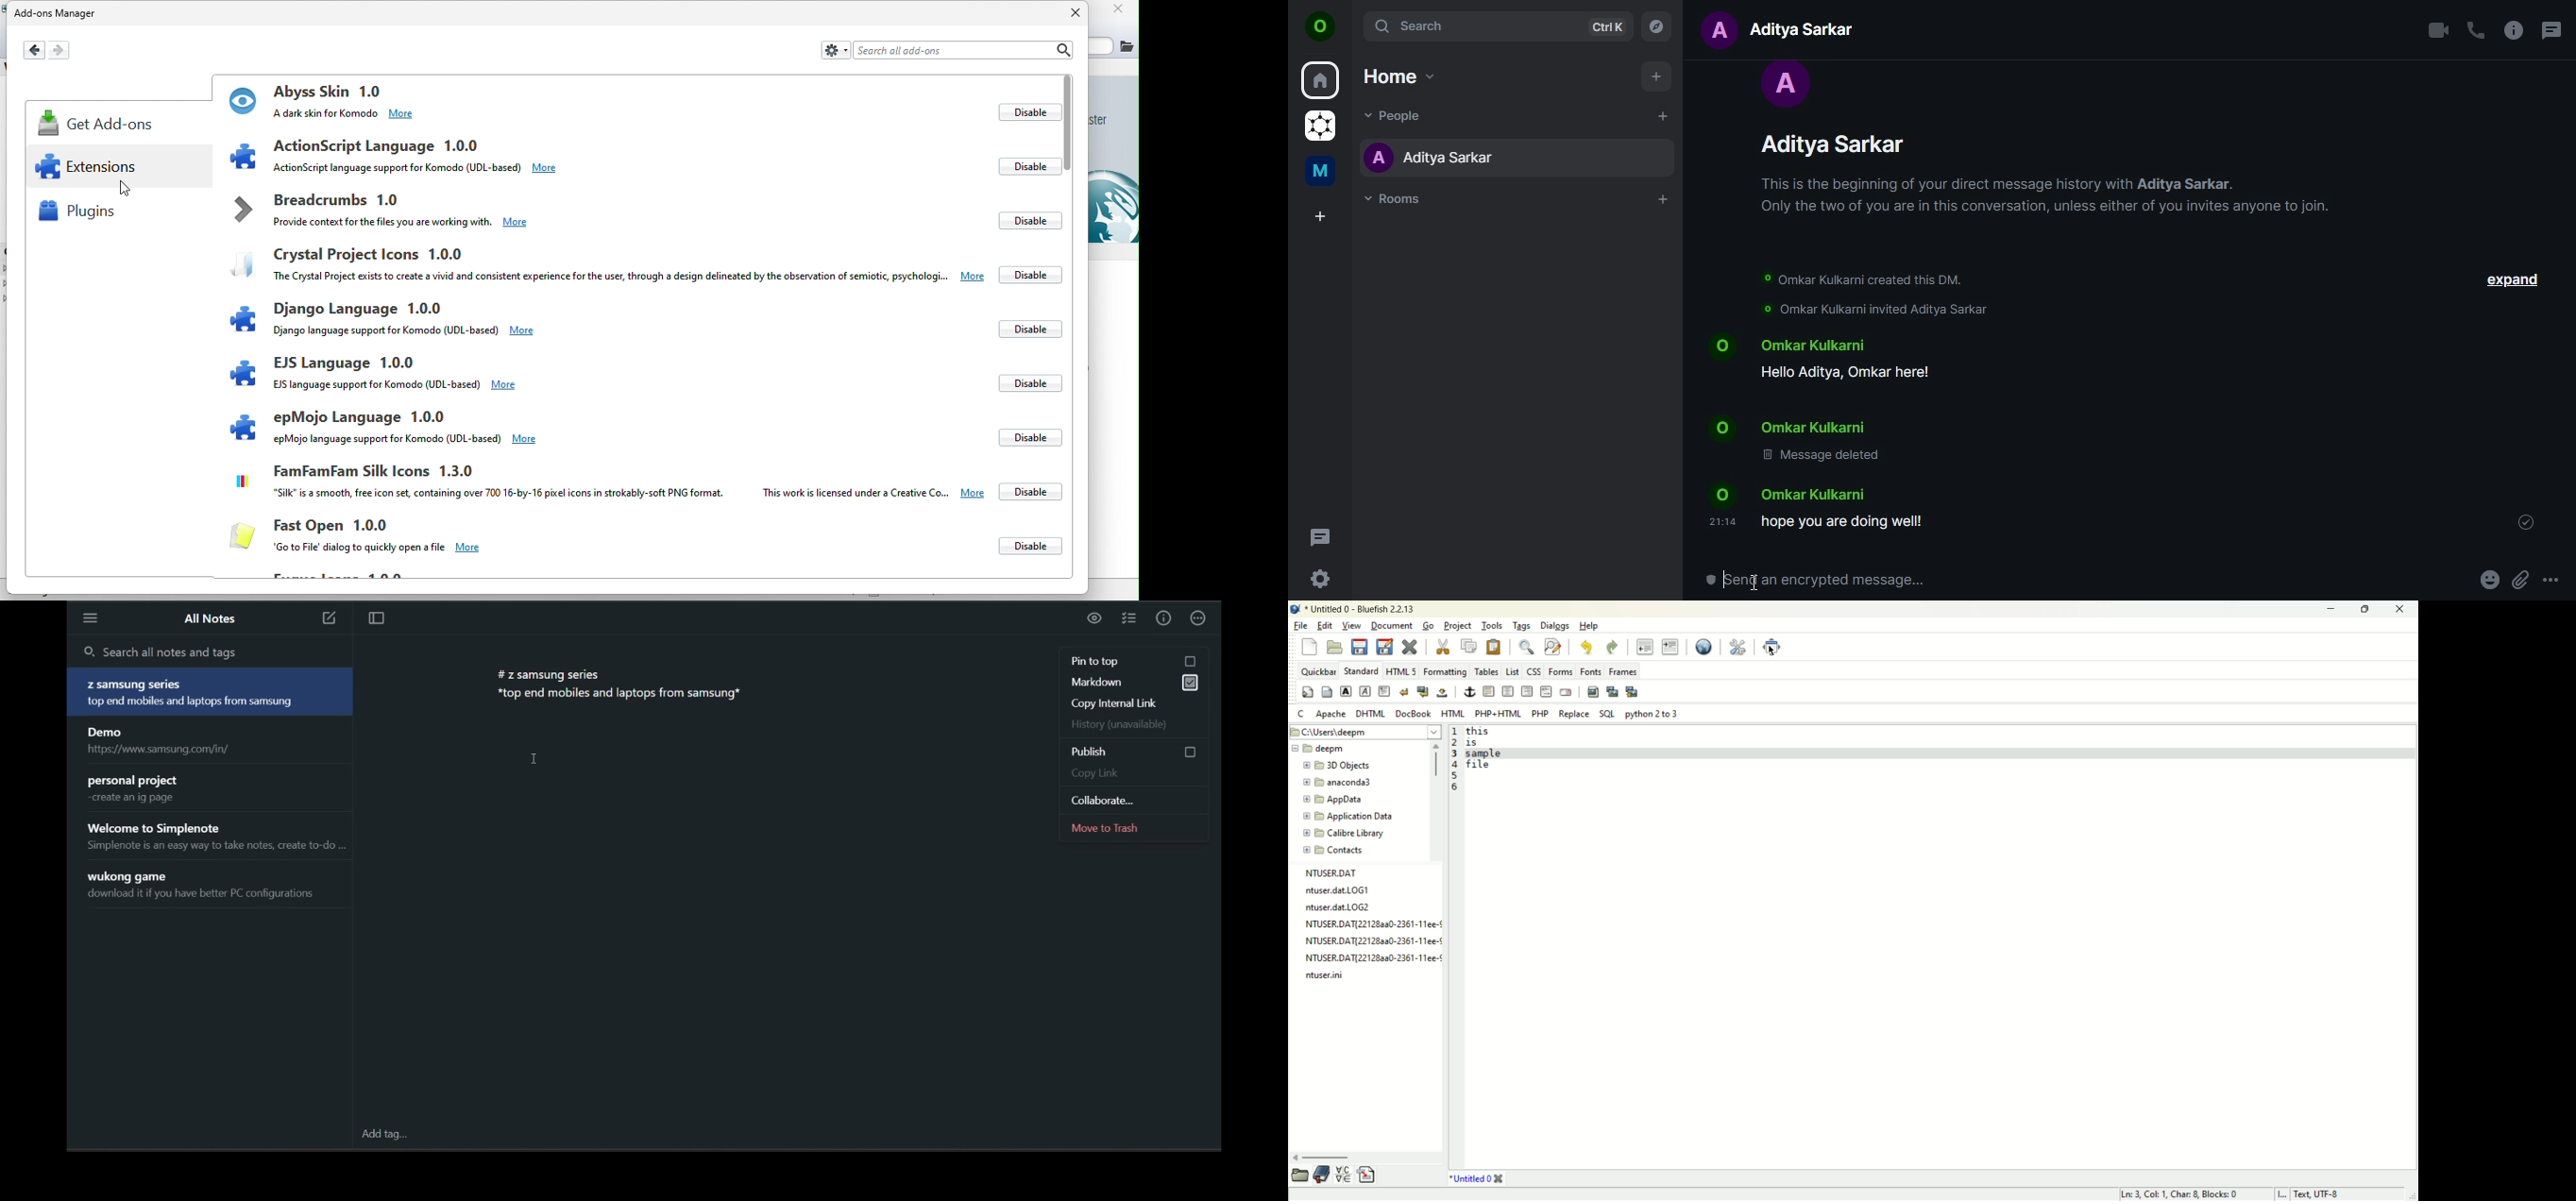 This screenshot has width=2576, height=1204. Describe the element at coordinates (215, 838) in the screenshot. I see `Welcome to Simplenote
Simplenote is an easy way to take notes, create to-do` at that location.